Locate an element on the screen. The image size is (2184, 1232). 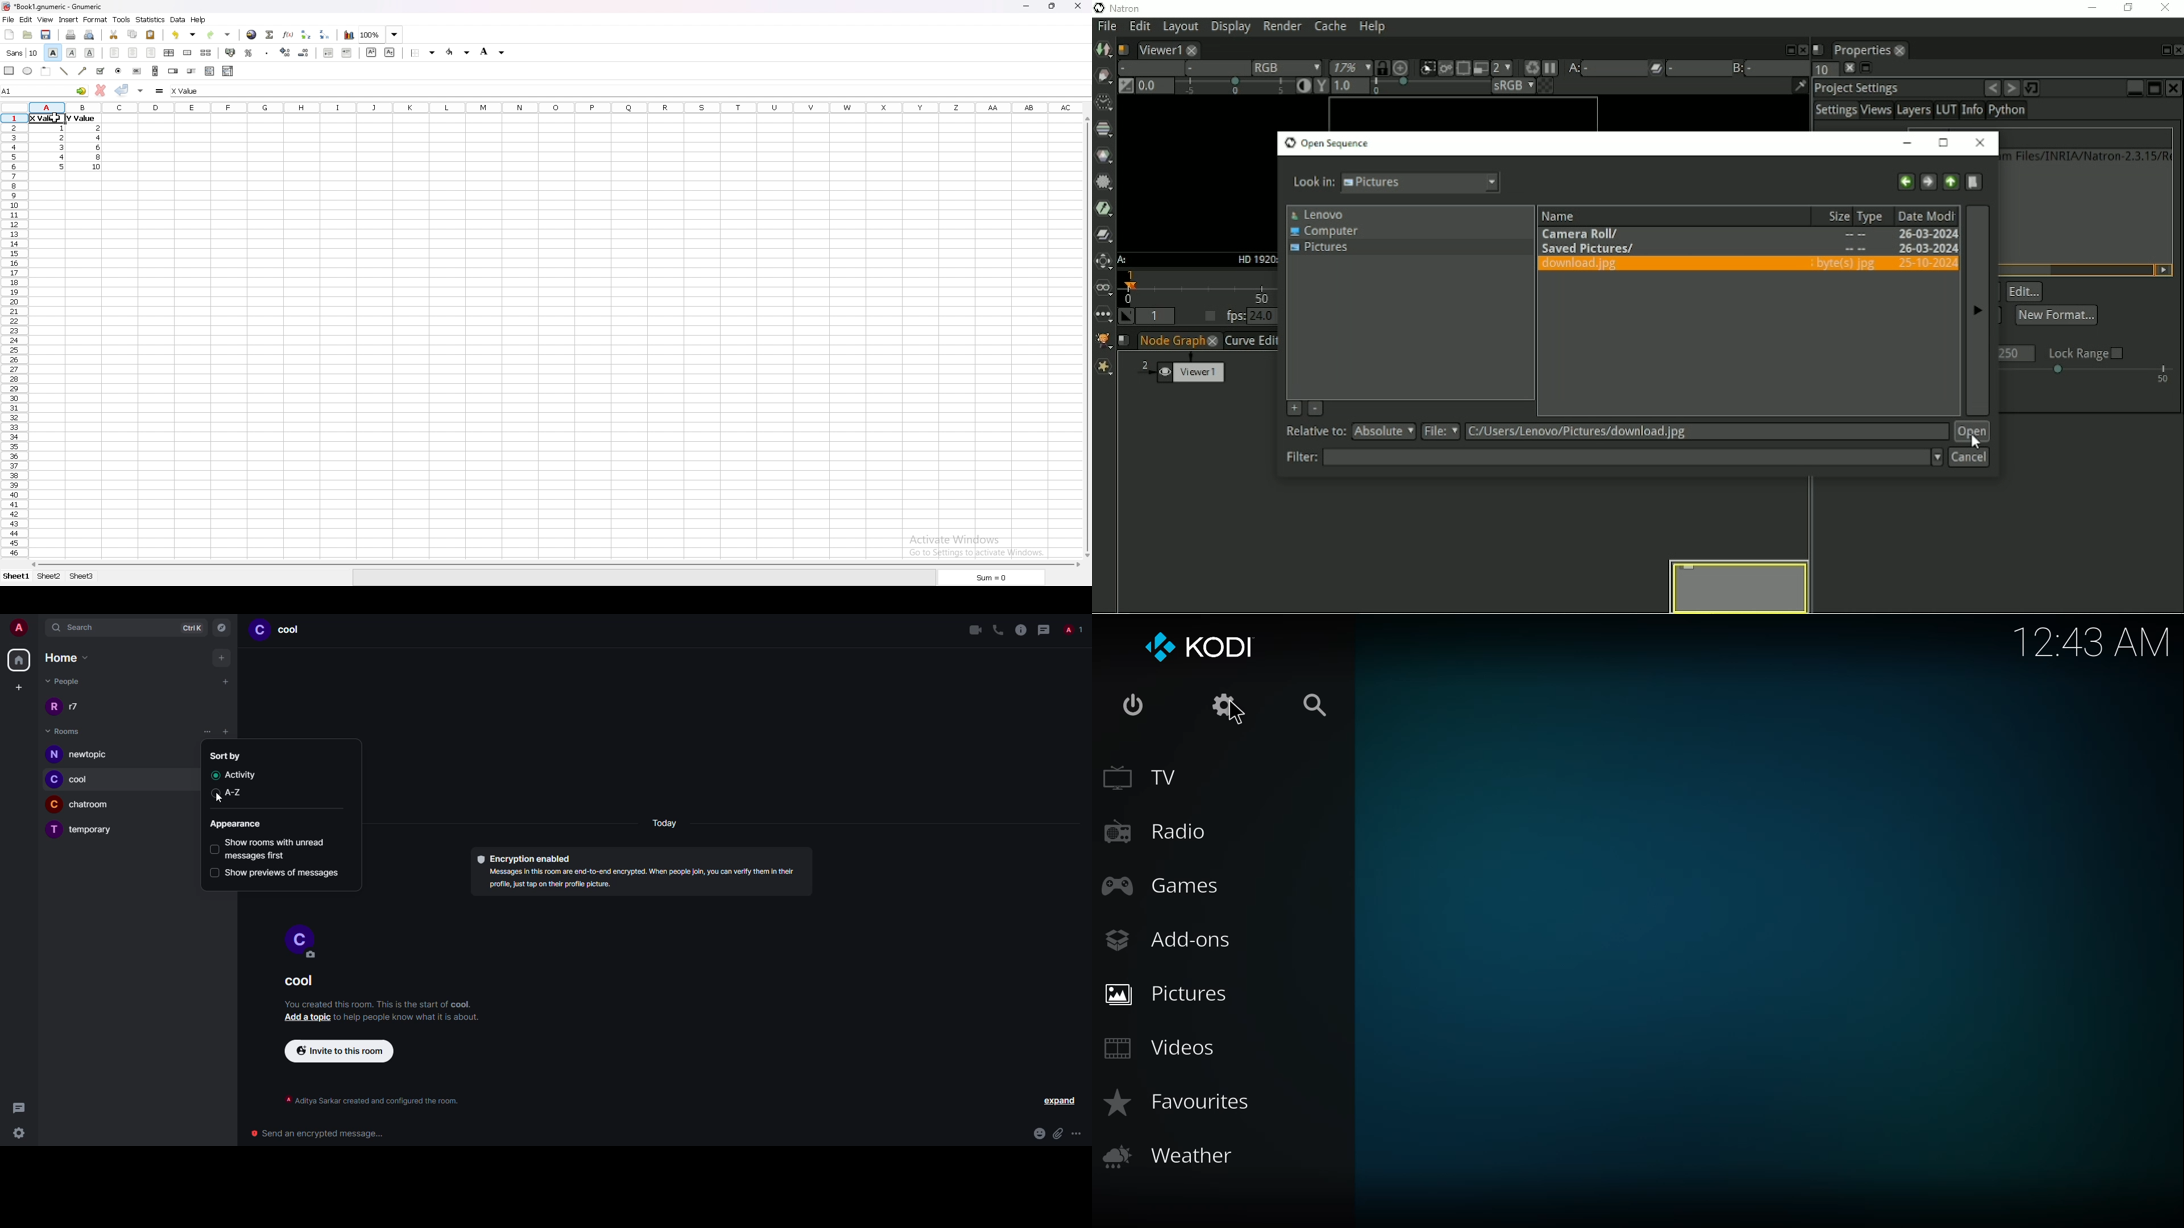
room is located at coordinates (79, 778).